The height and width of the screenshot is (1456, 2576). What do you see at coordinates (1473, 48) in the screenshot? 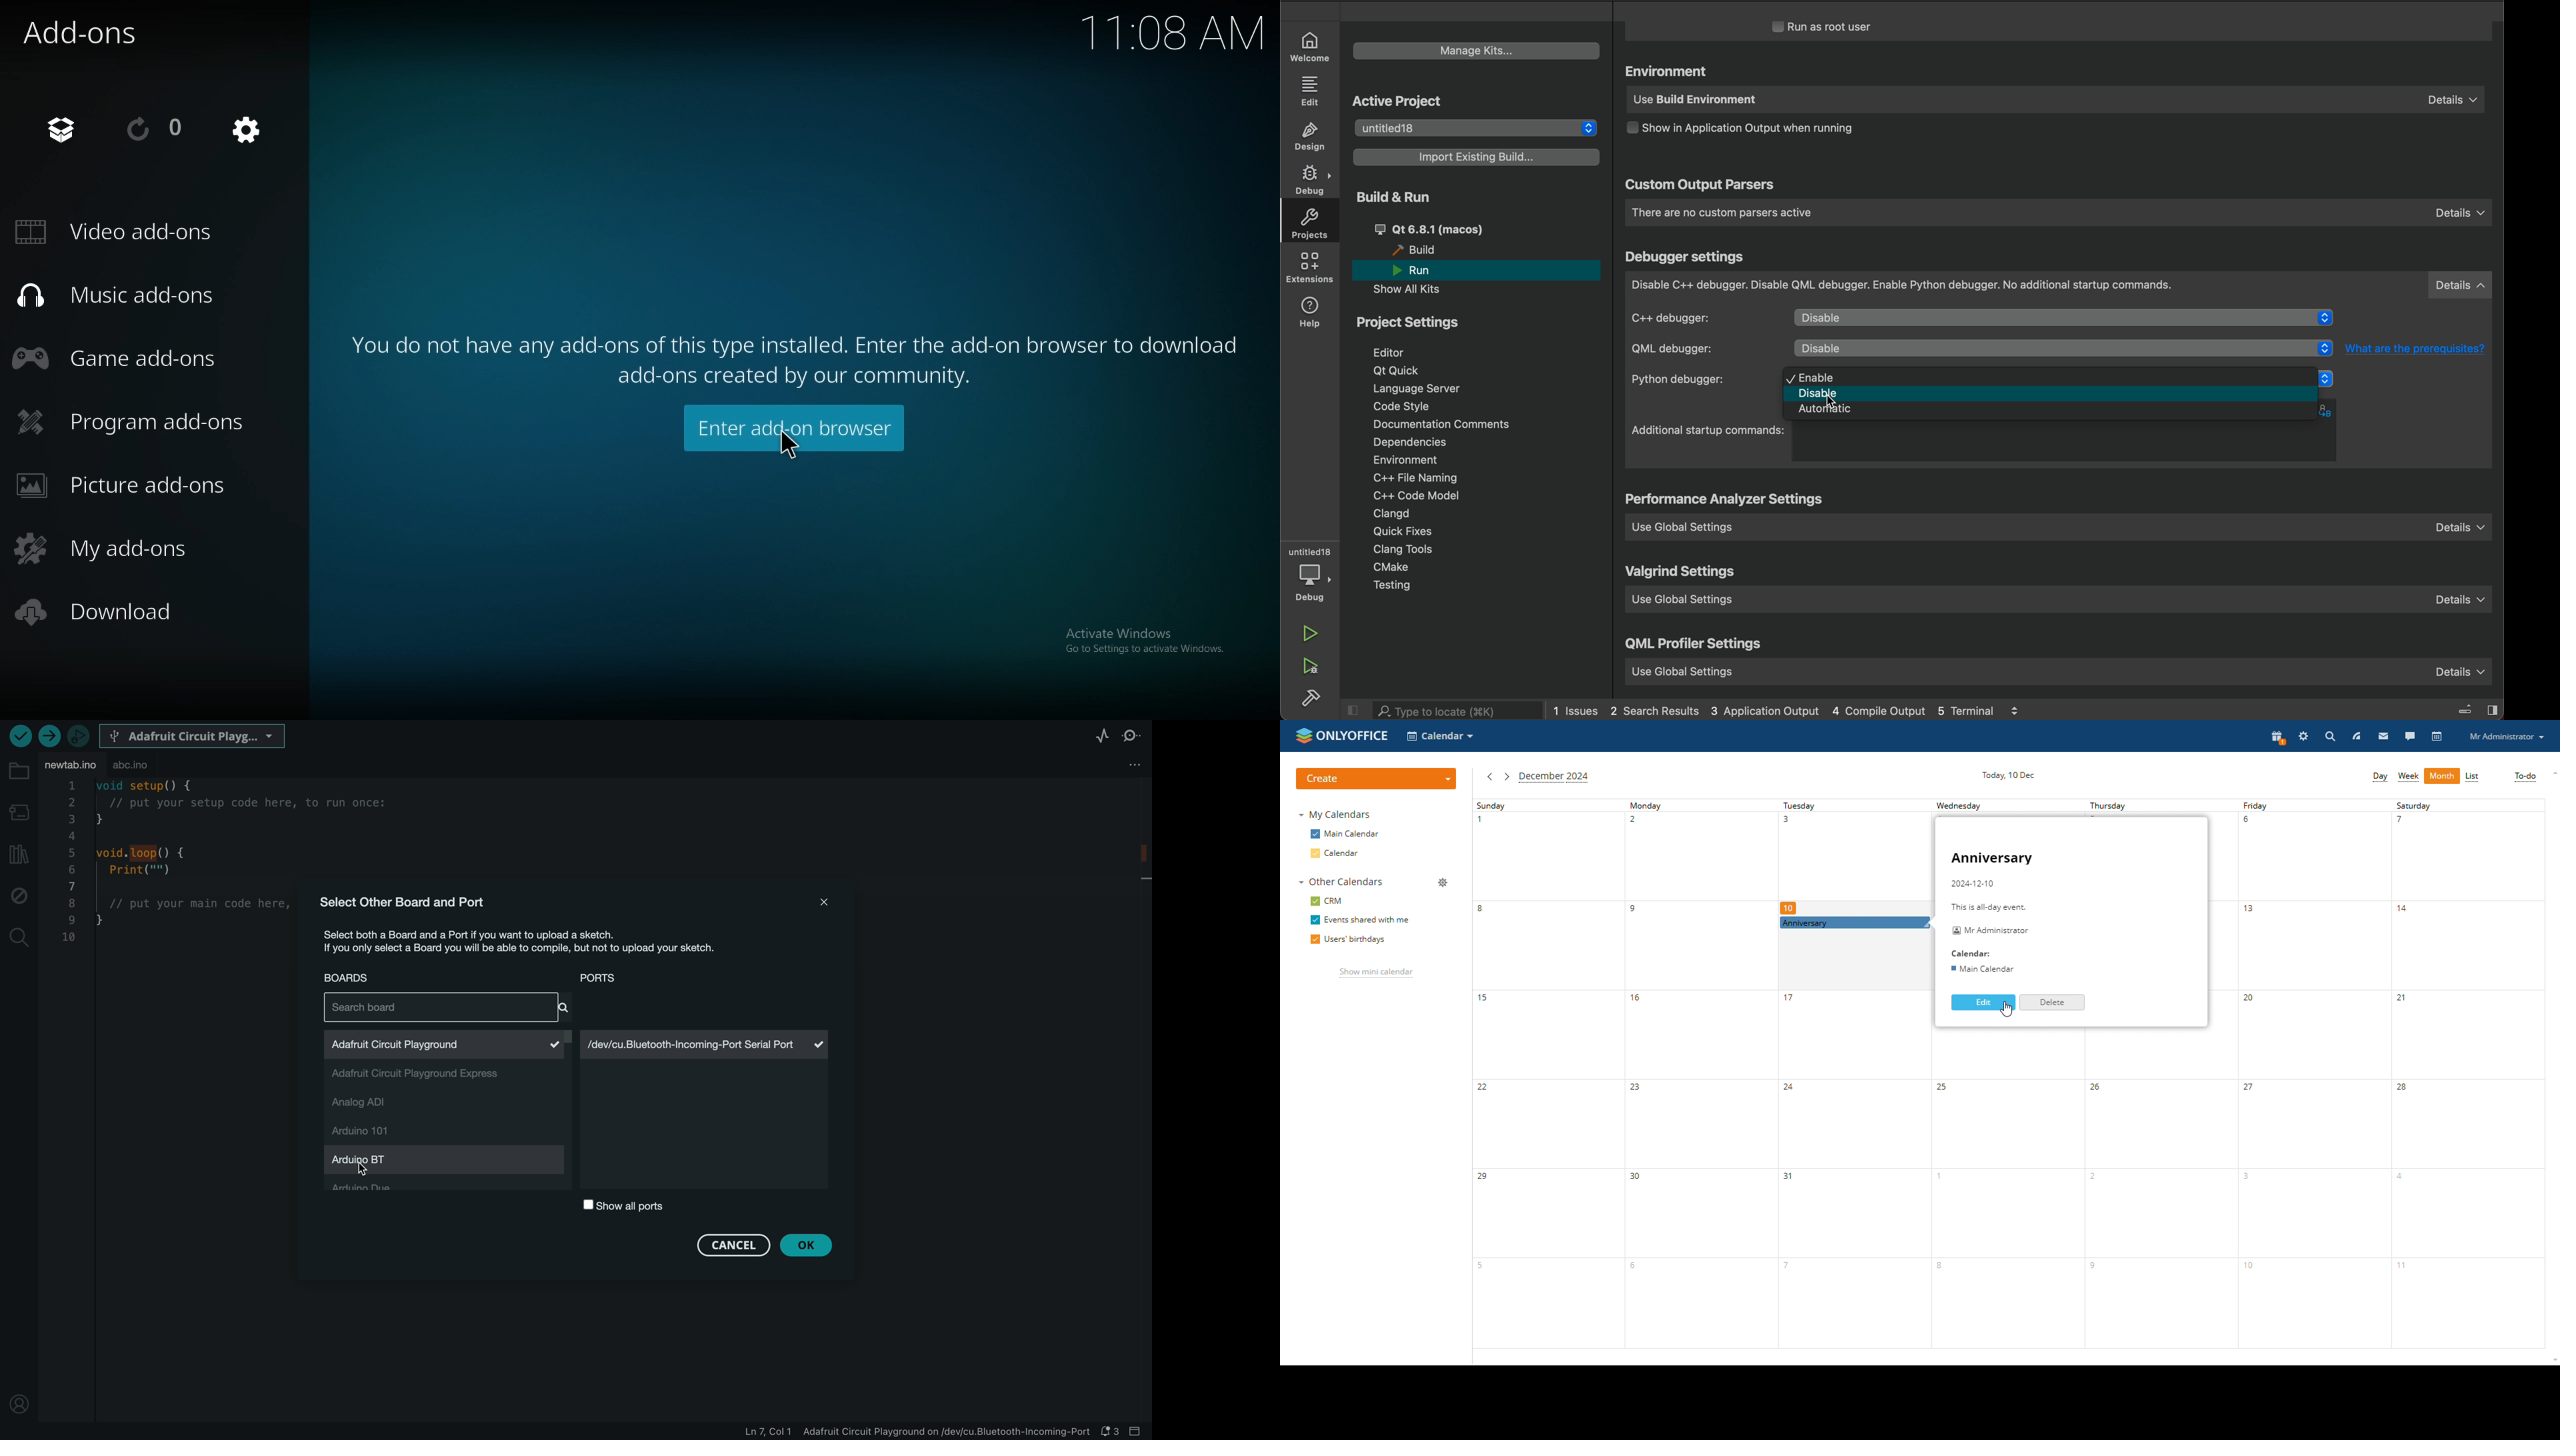
I see `manage kits` at bounding box center [1473, 48].